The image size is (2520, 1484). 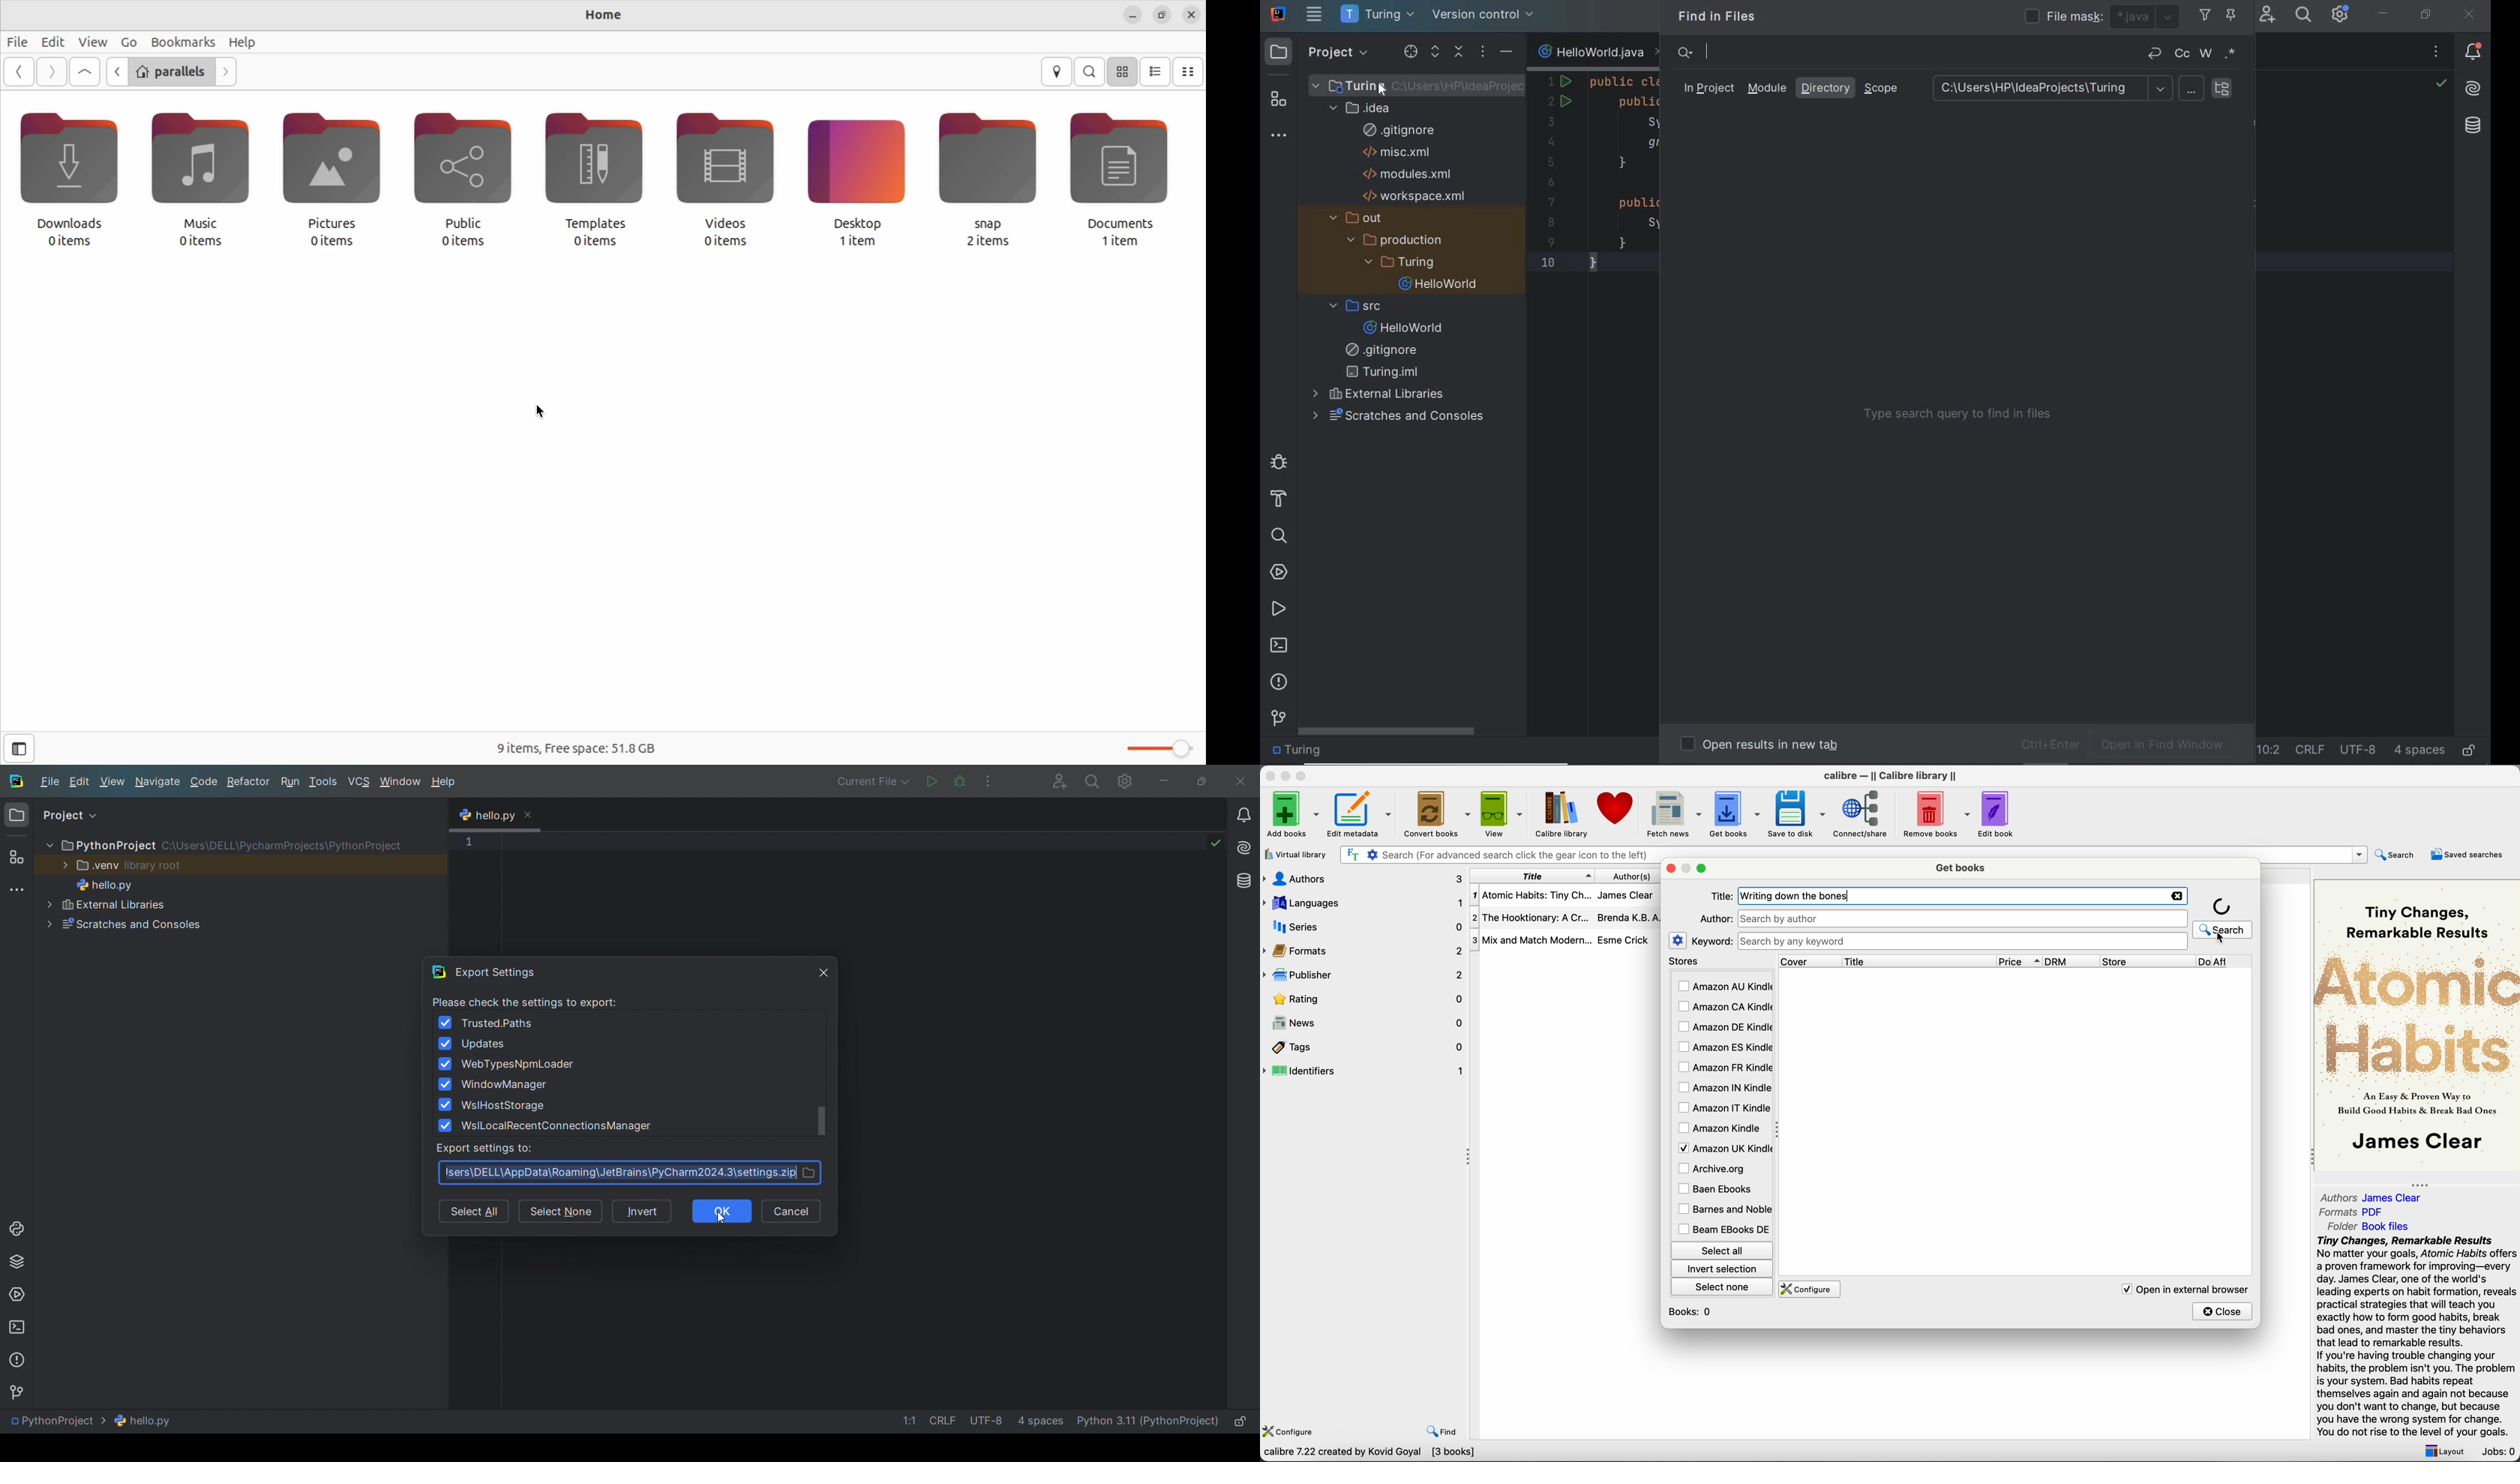 I want to click on configure, so click(x=1807, y=1289).